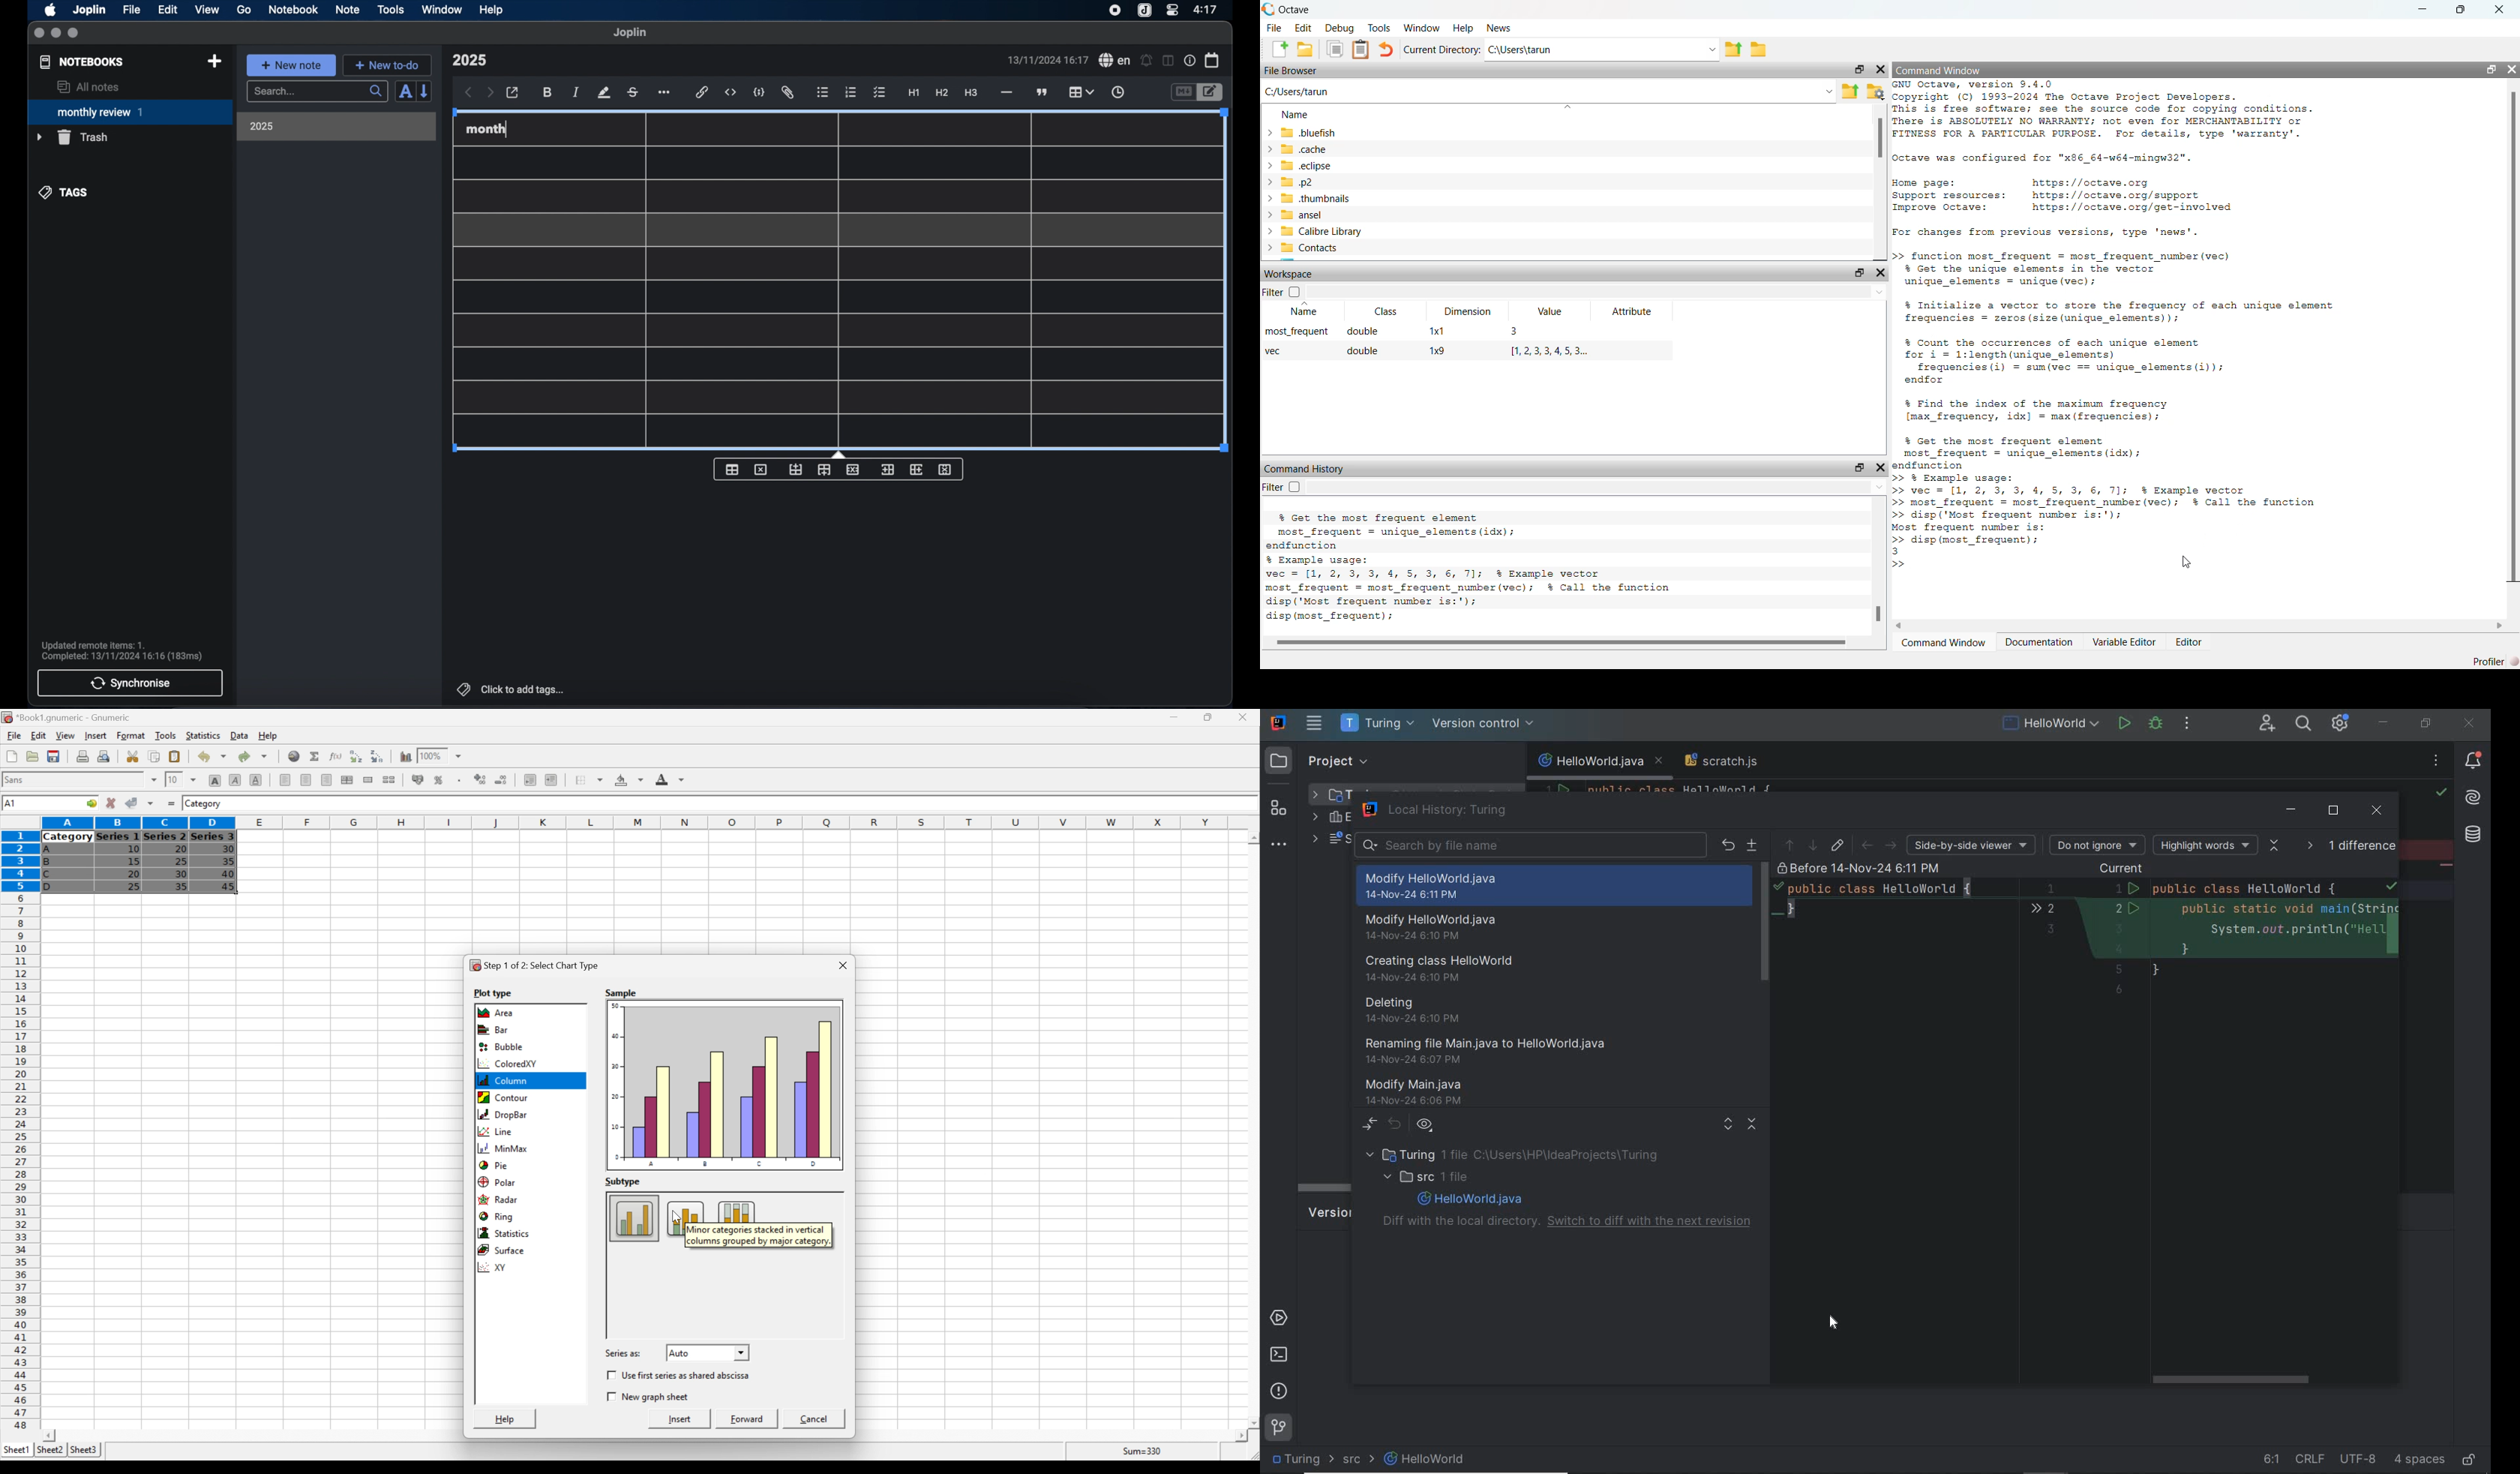 The height and width of the screenshot is (1484, 2520). I want to click on check  list, so click(879, 93).